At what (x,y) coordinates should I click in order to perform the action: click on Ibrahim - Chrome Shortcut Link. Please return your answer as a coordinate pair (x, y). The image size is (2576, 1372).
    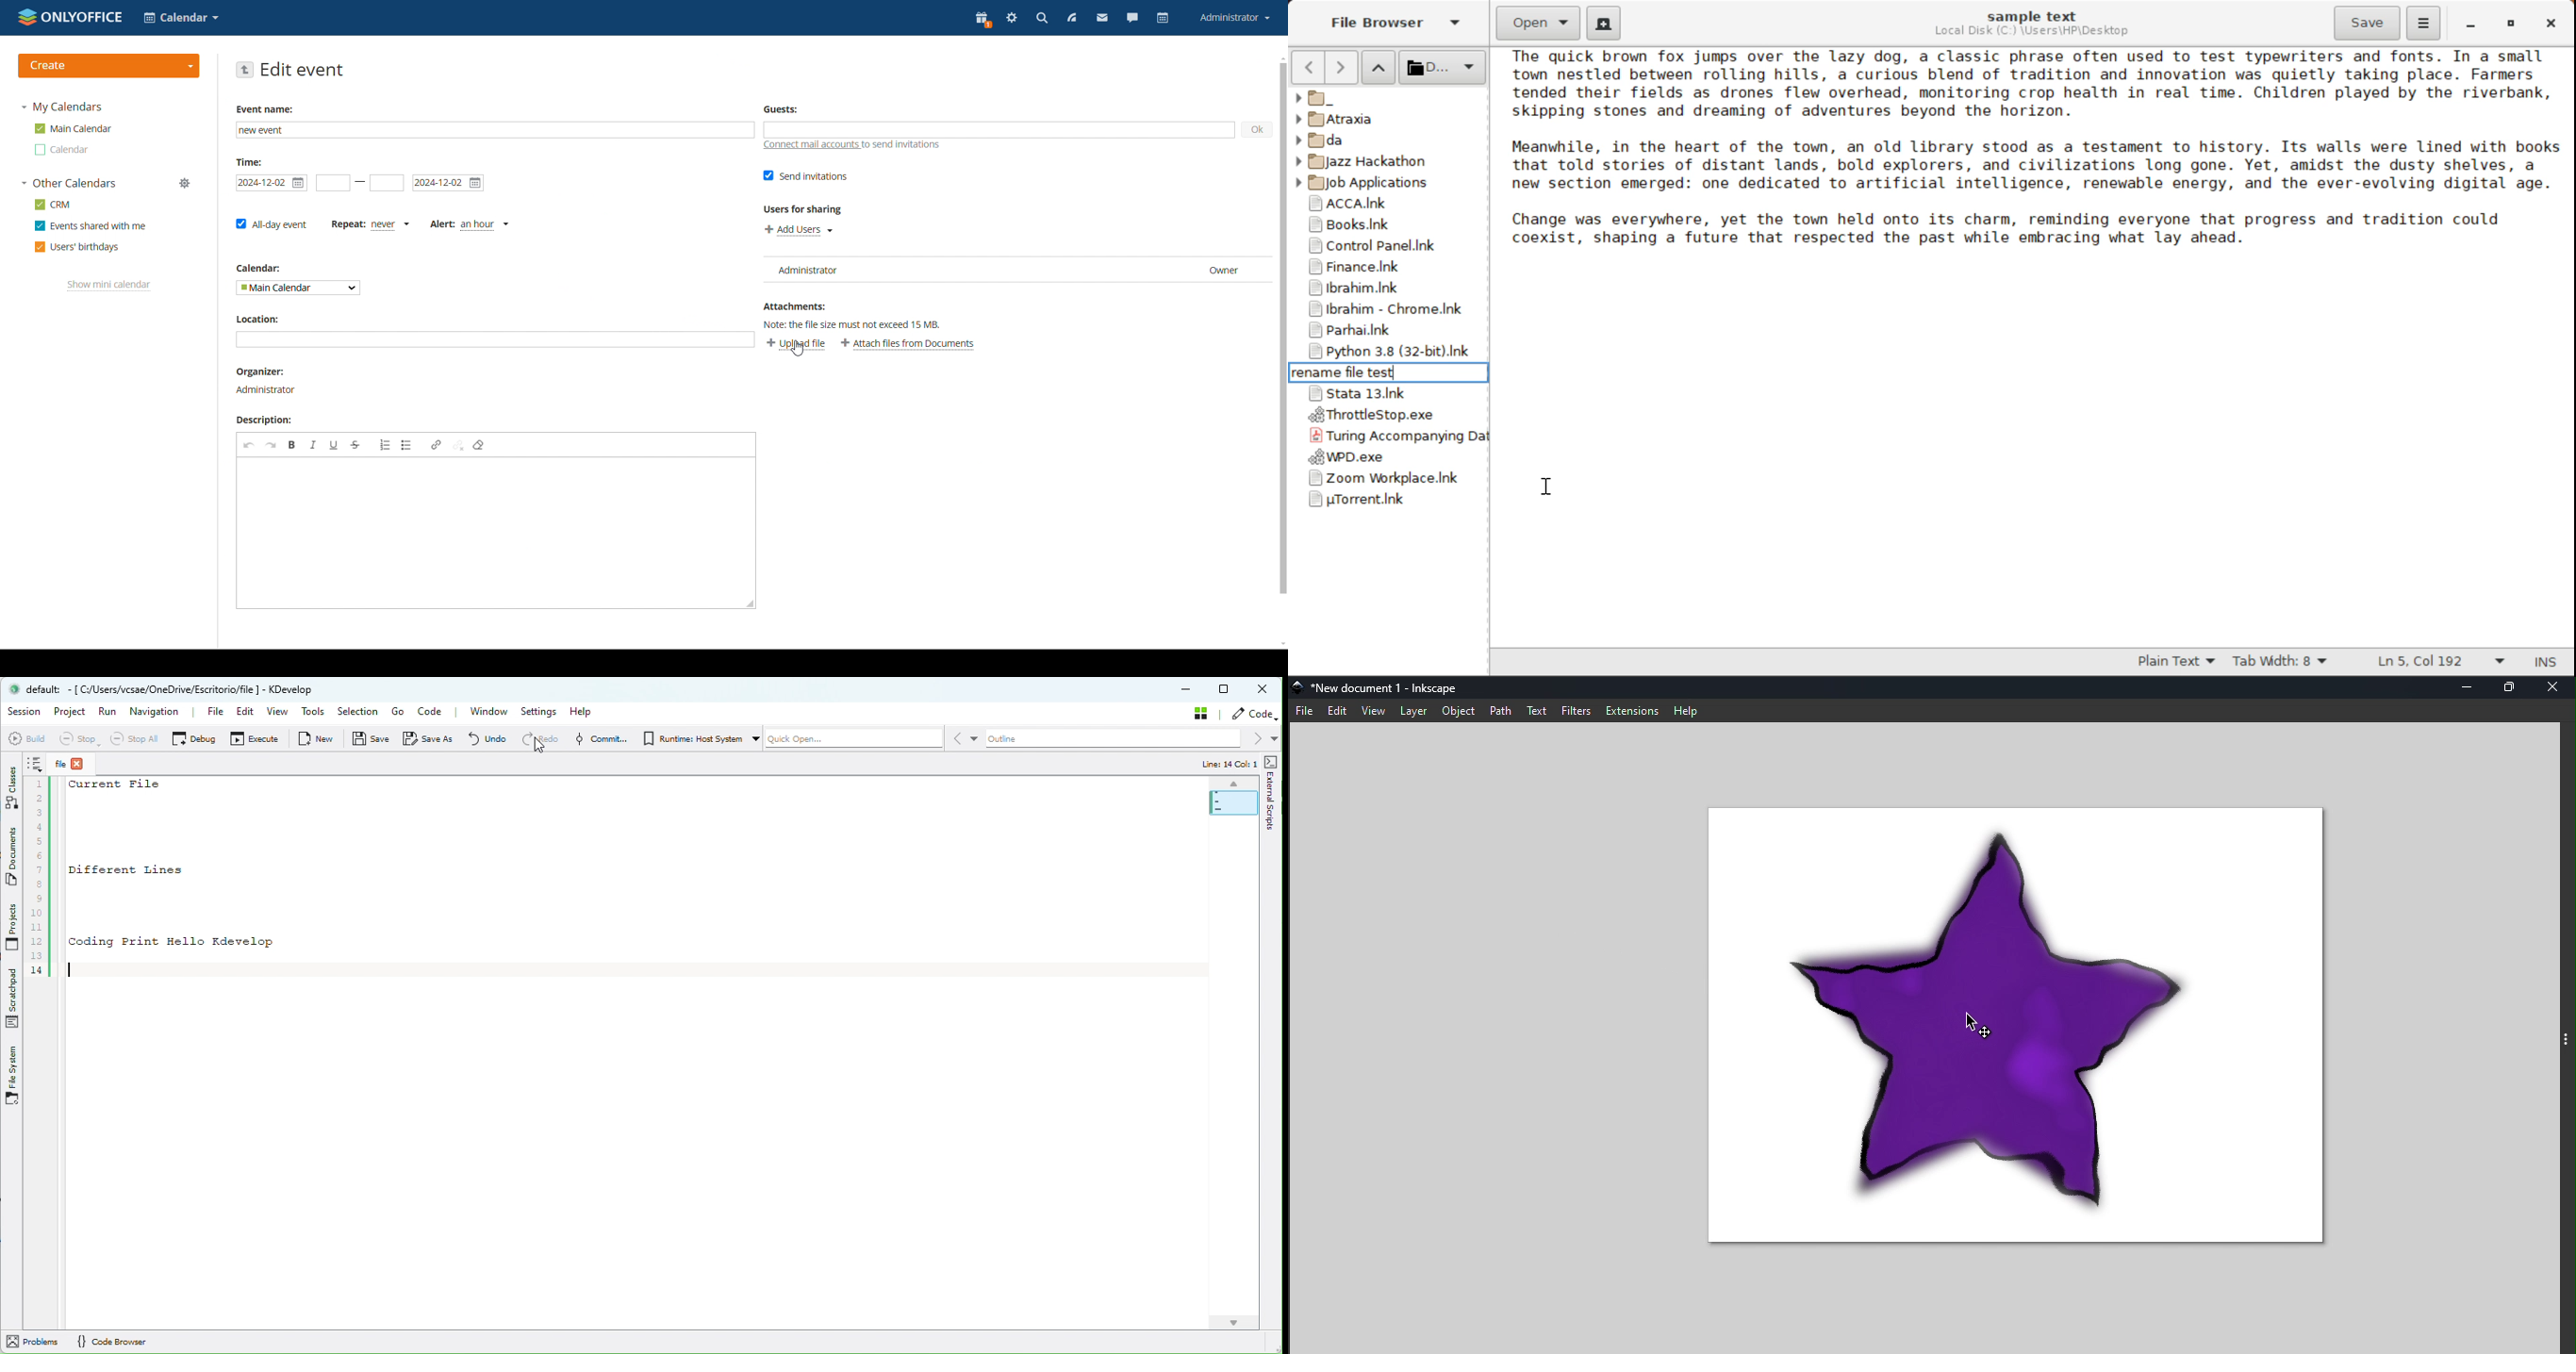
    Looking at the image, I should click on (1385, 312).